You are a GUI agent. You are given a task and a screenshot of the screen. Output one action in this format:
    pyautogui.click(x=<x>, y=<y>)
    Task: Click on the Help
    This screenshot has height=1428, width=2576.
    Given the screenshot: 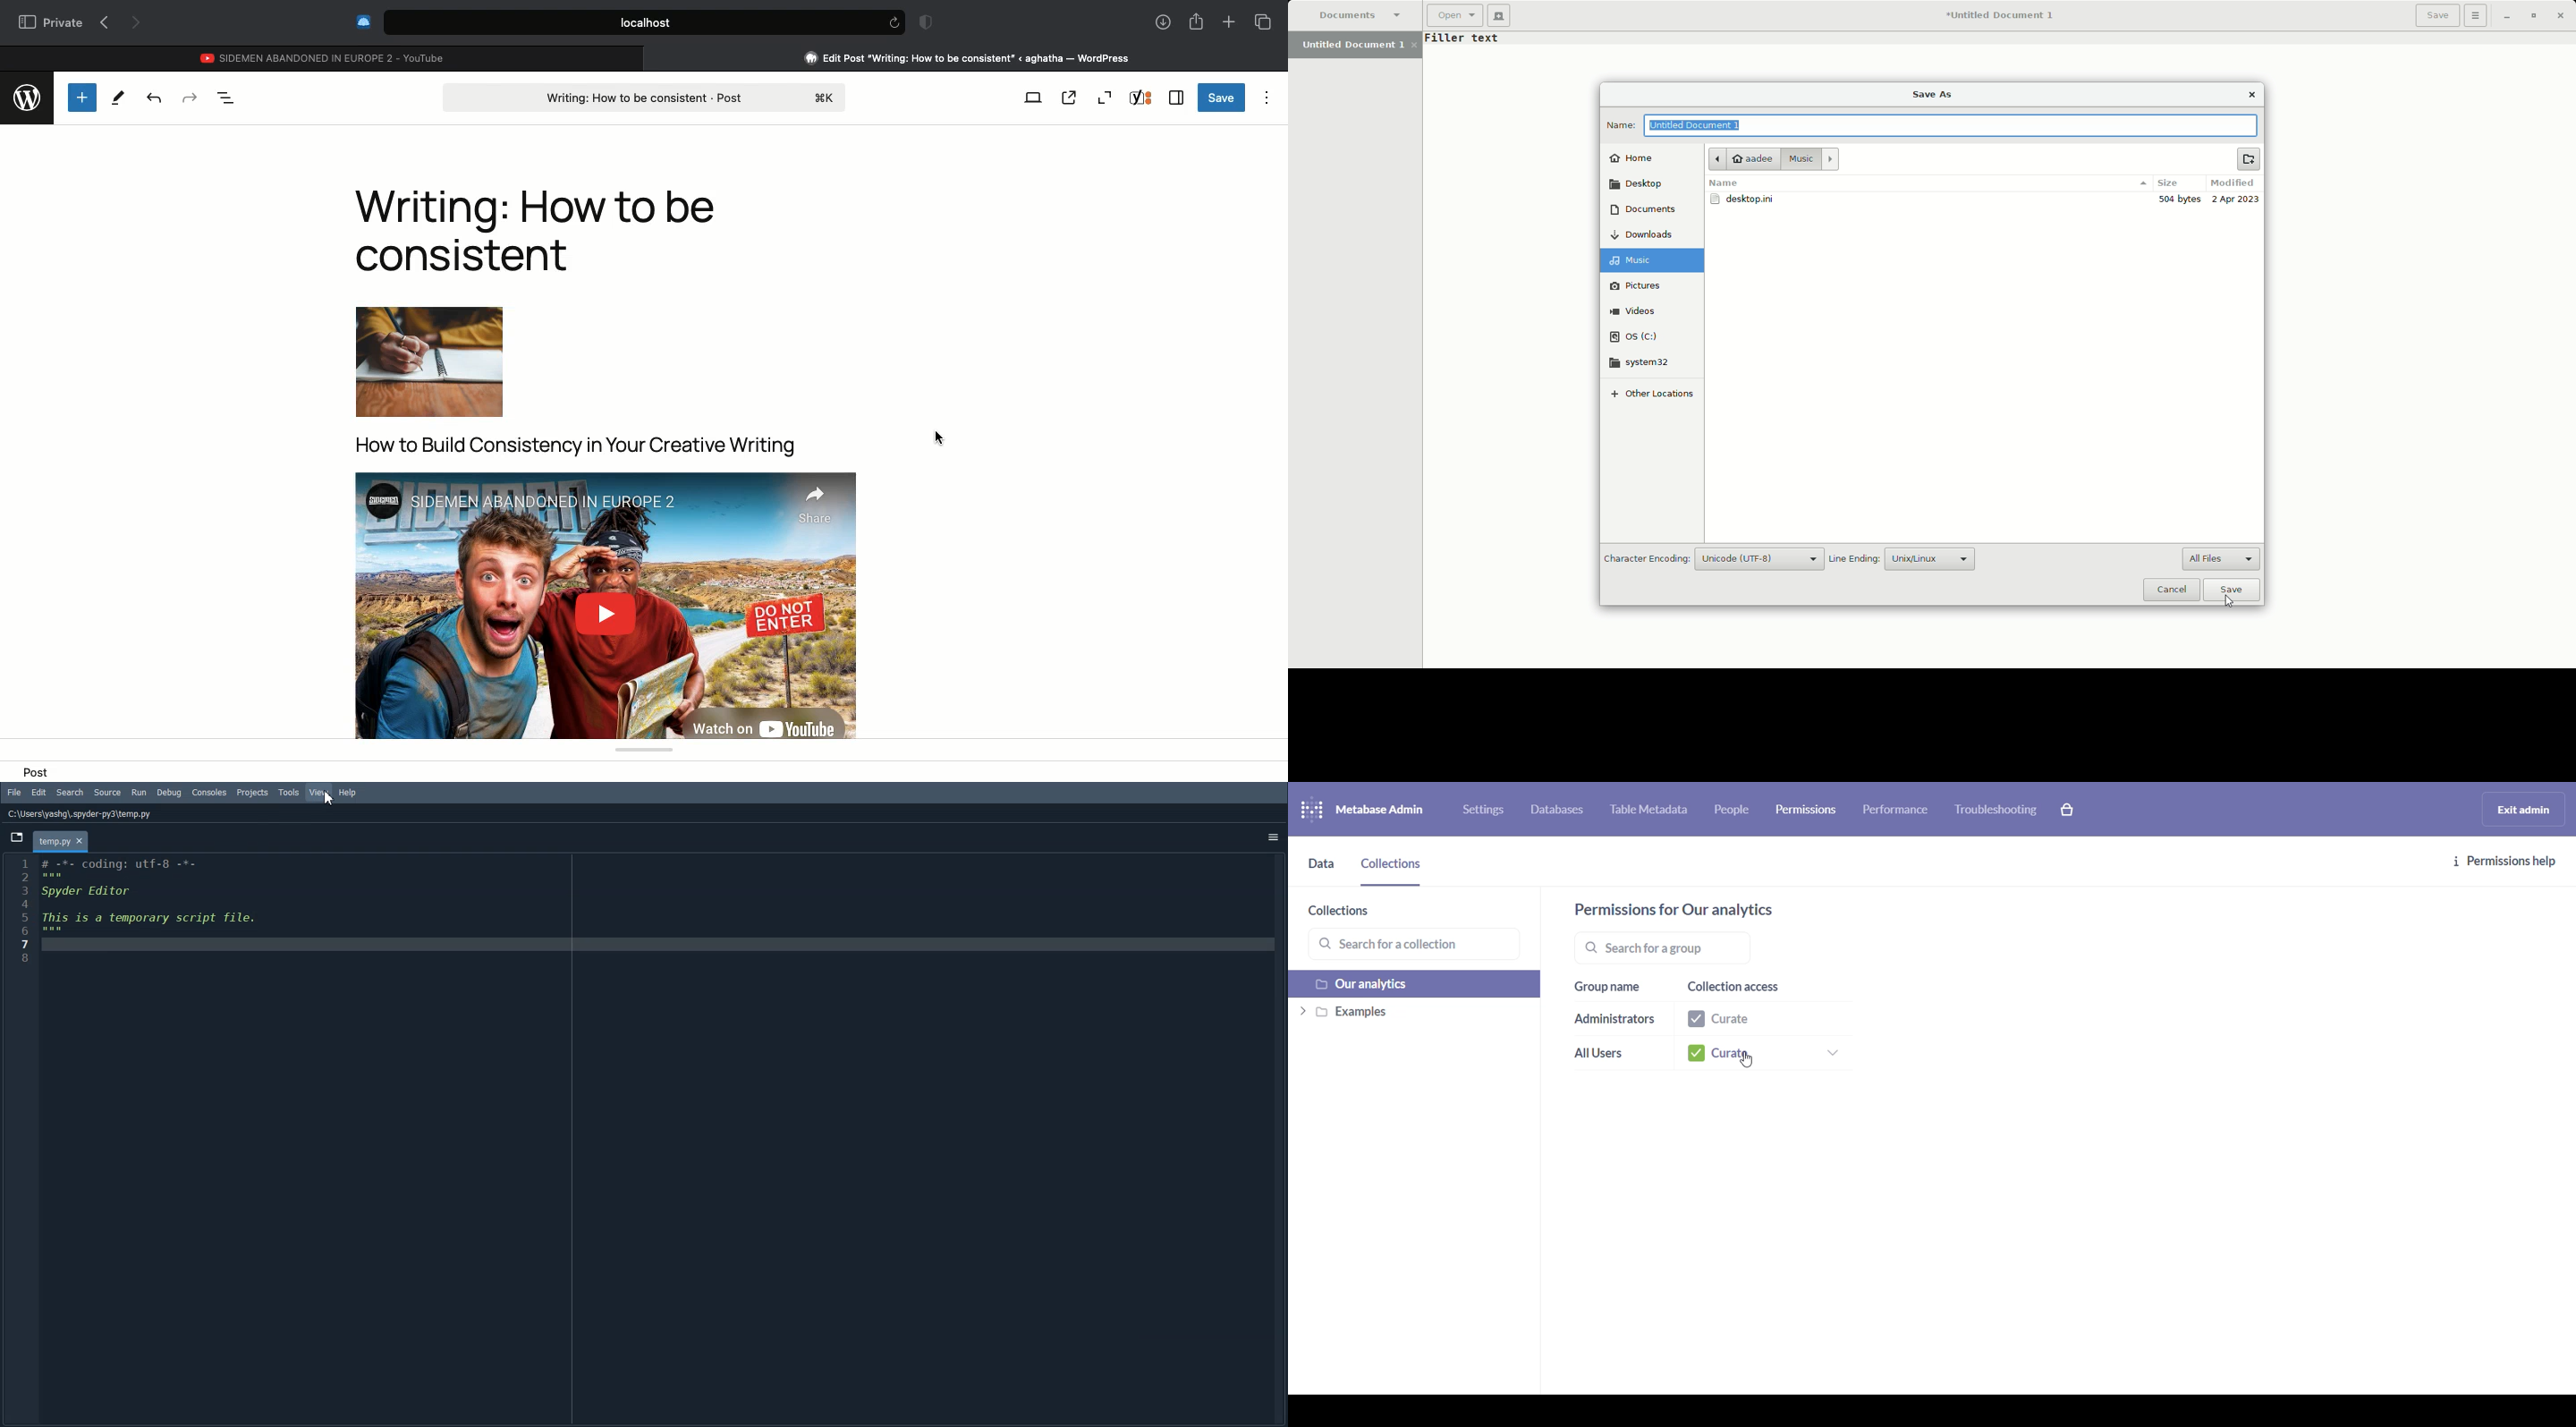 What is the action you would take?
    pyautogui.click(x=348, y=792)
    